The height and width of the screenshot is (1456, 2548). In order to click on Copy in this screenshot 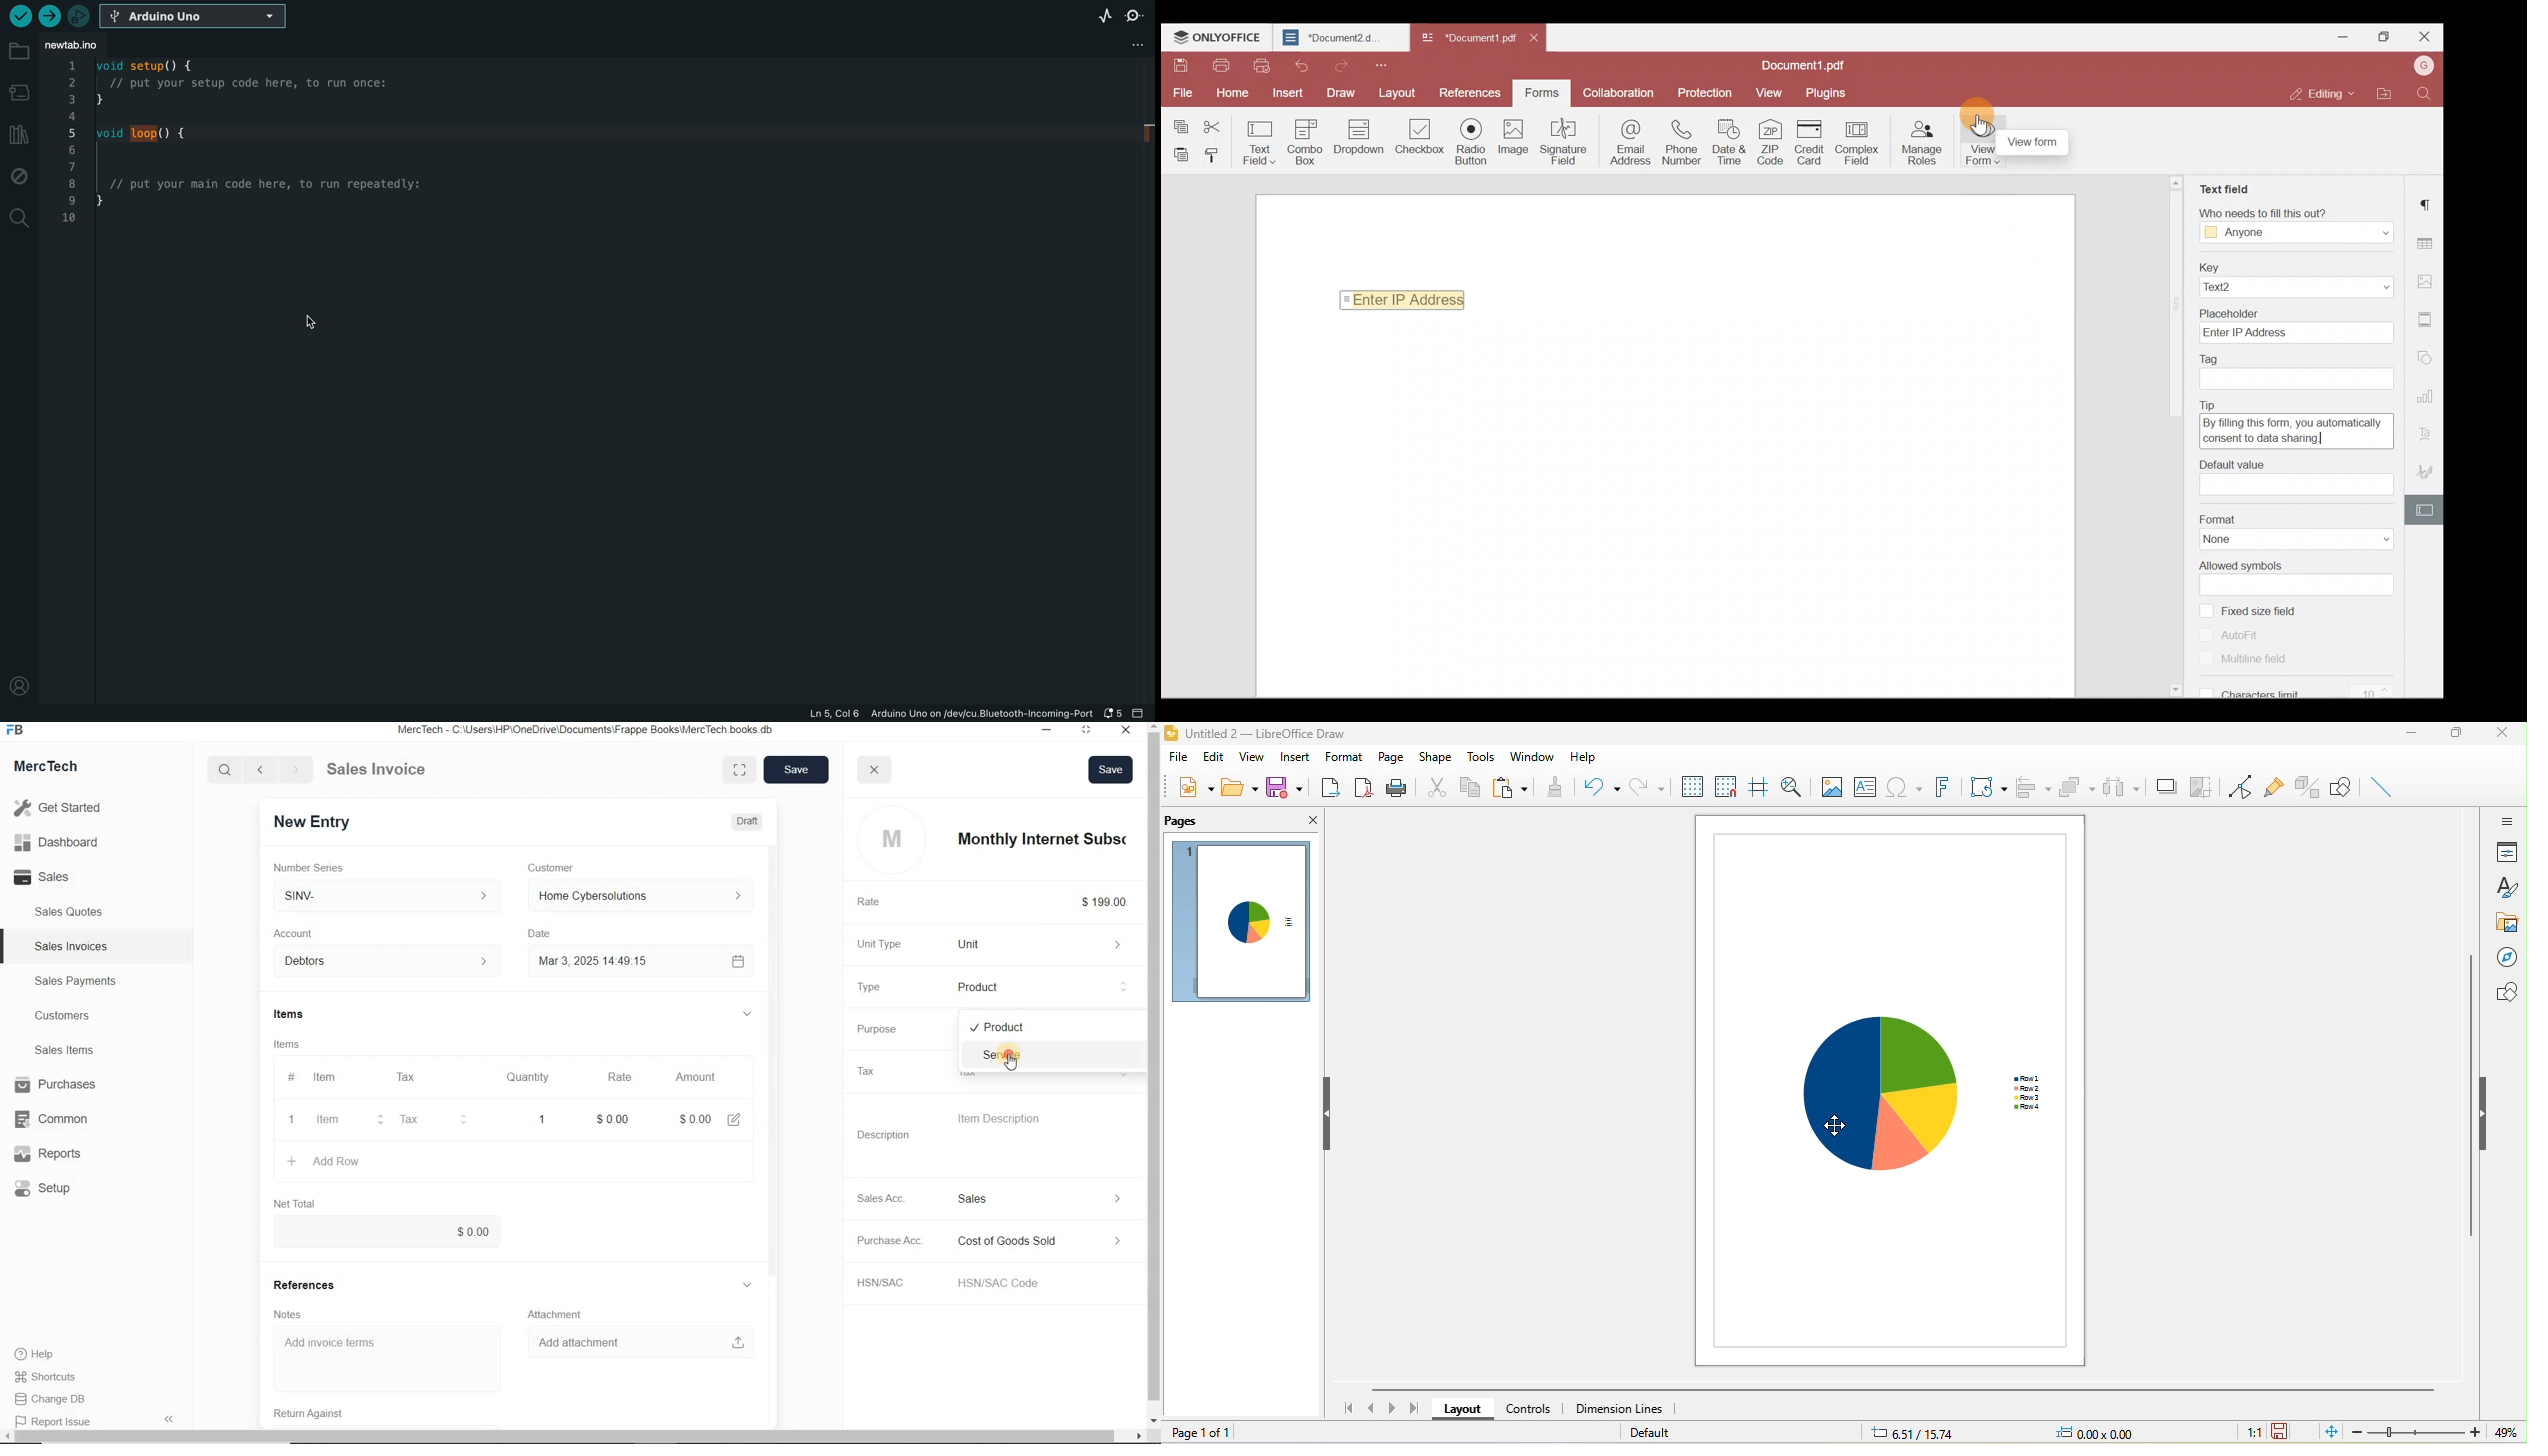, I will do `click(1180, 122)`.